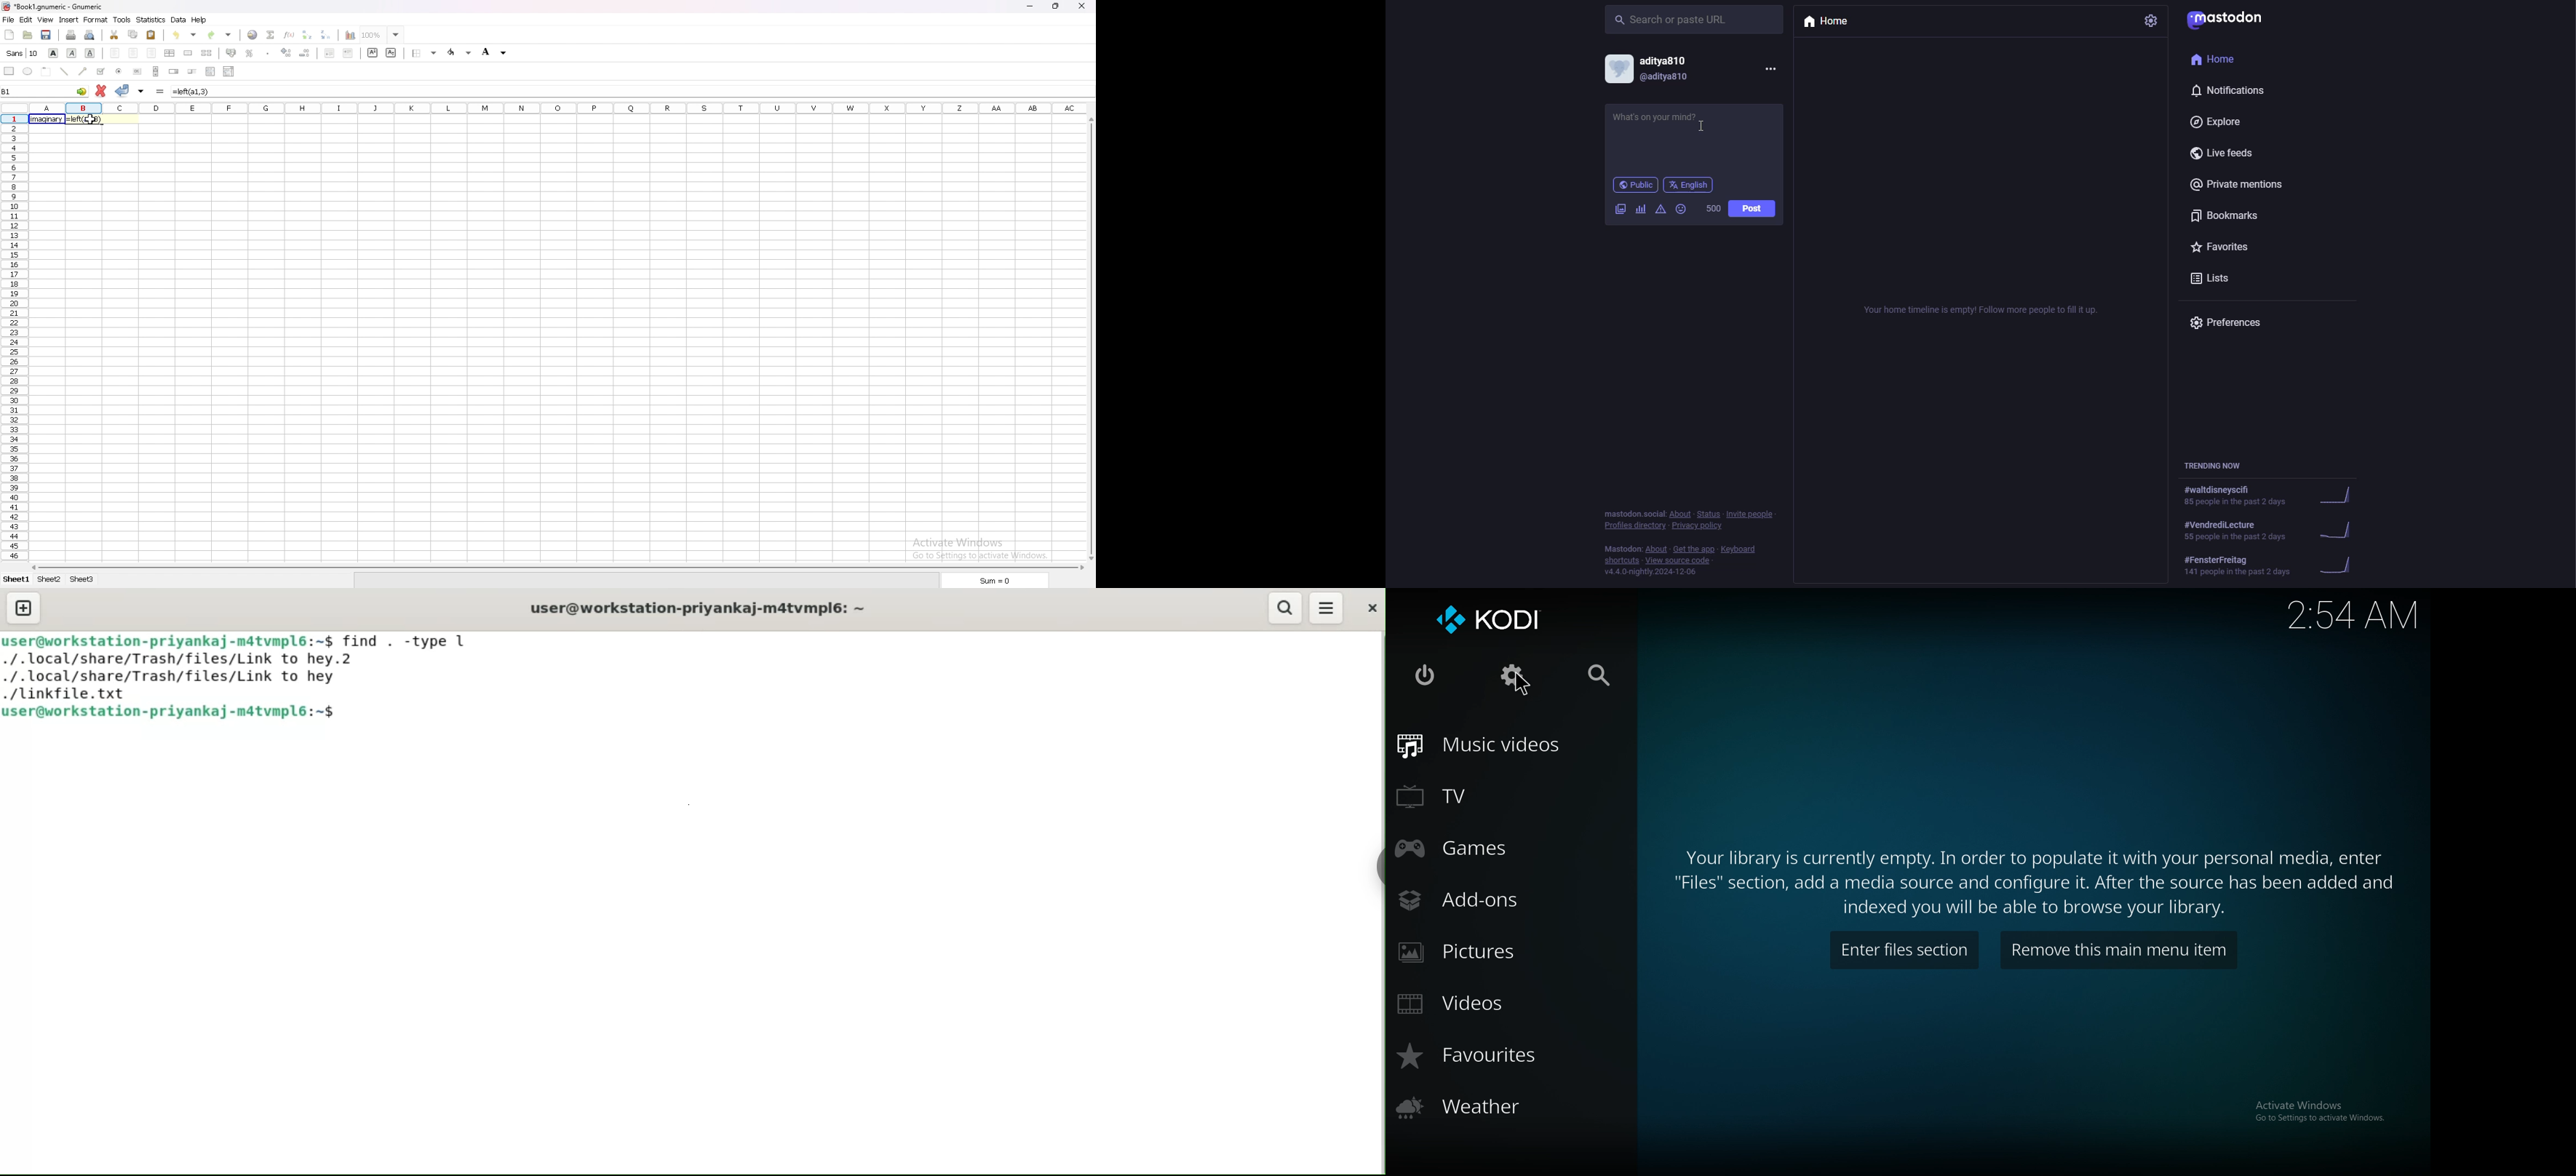  What do you see at coordinates (2222, 123) in the screenshot?
I see `explore` at bounding box center [2222, 123].